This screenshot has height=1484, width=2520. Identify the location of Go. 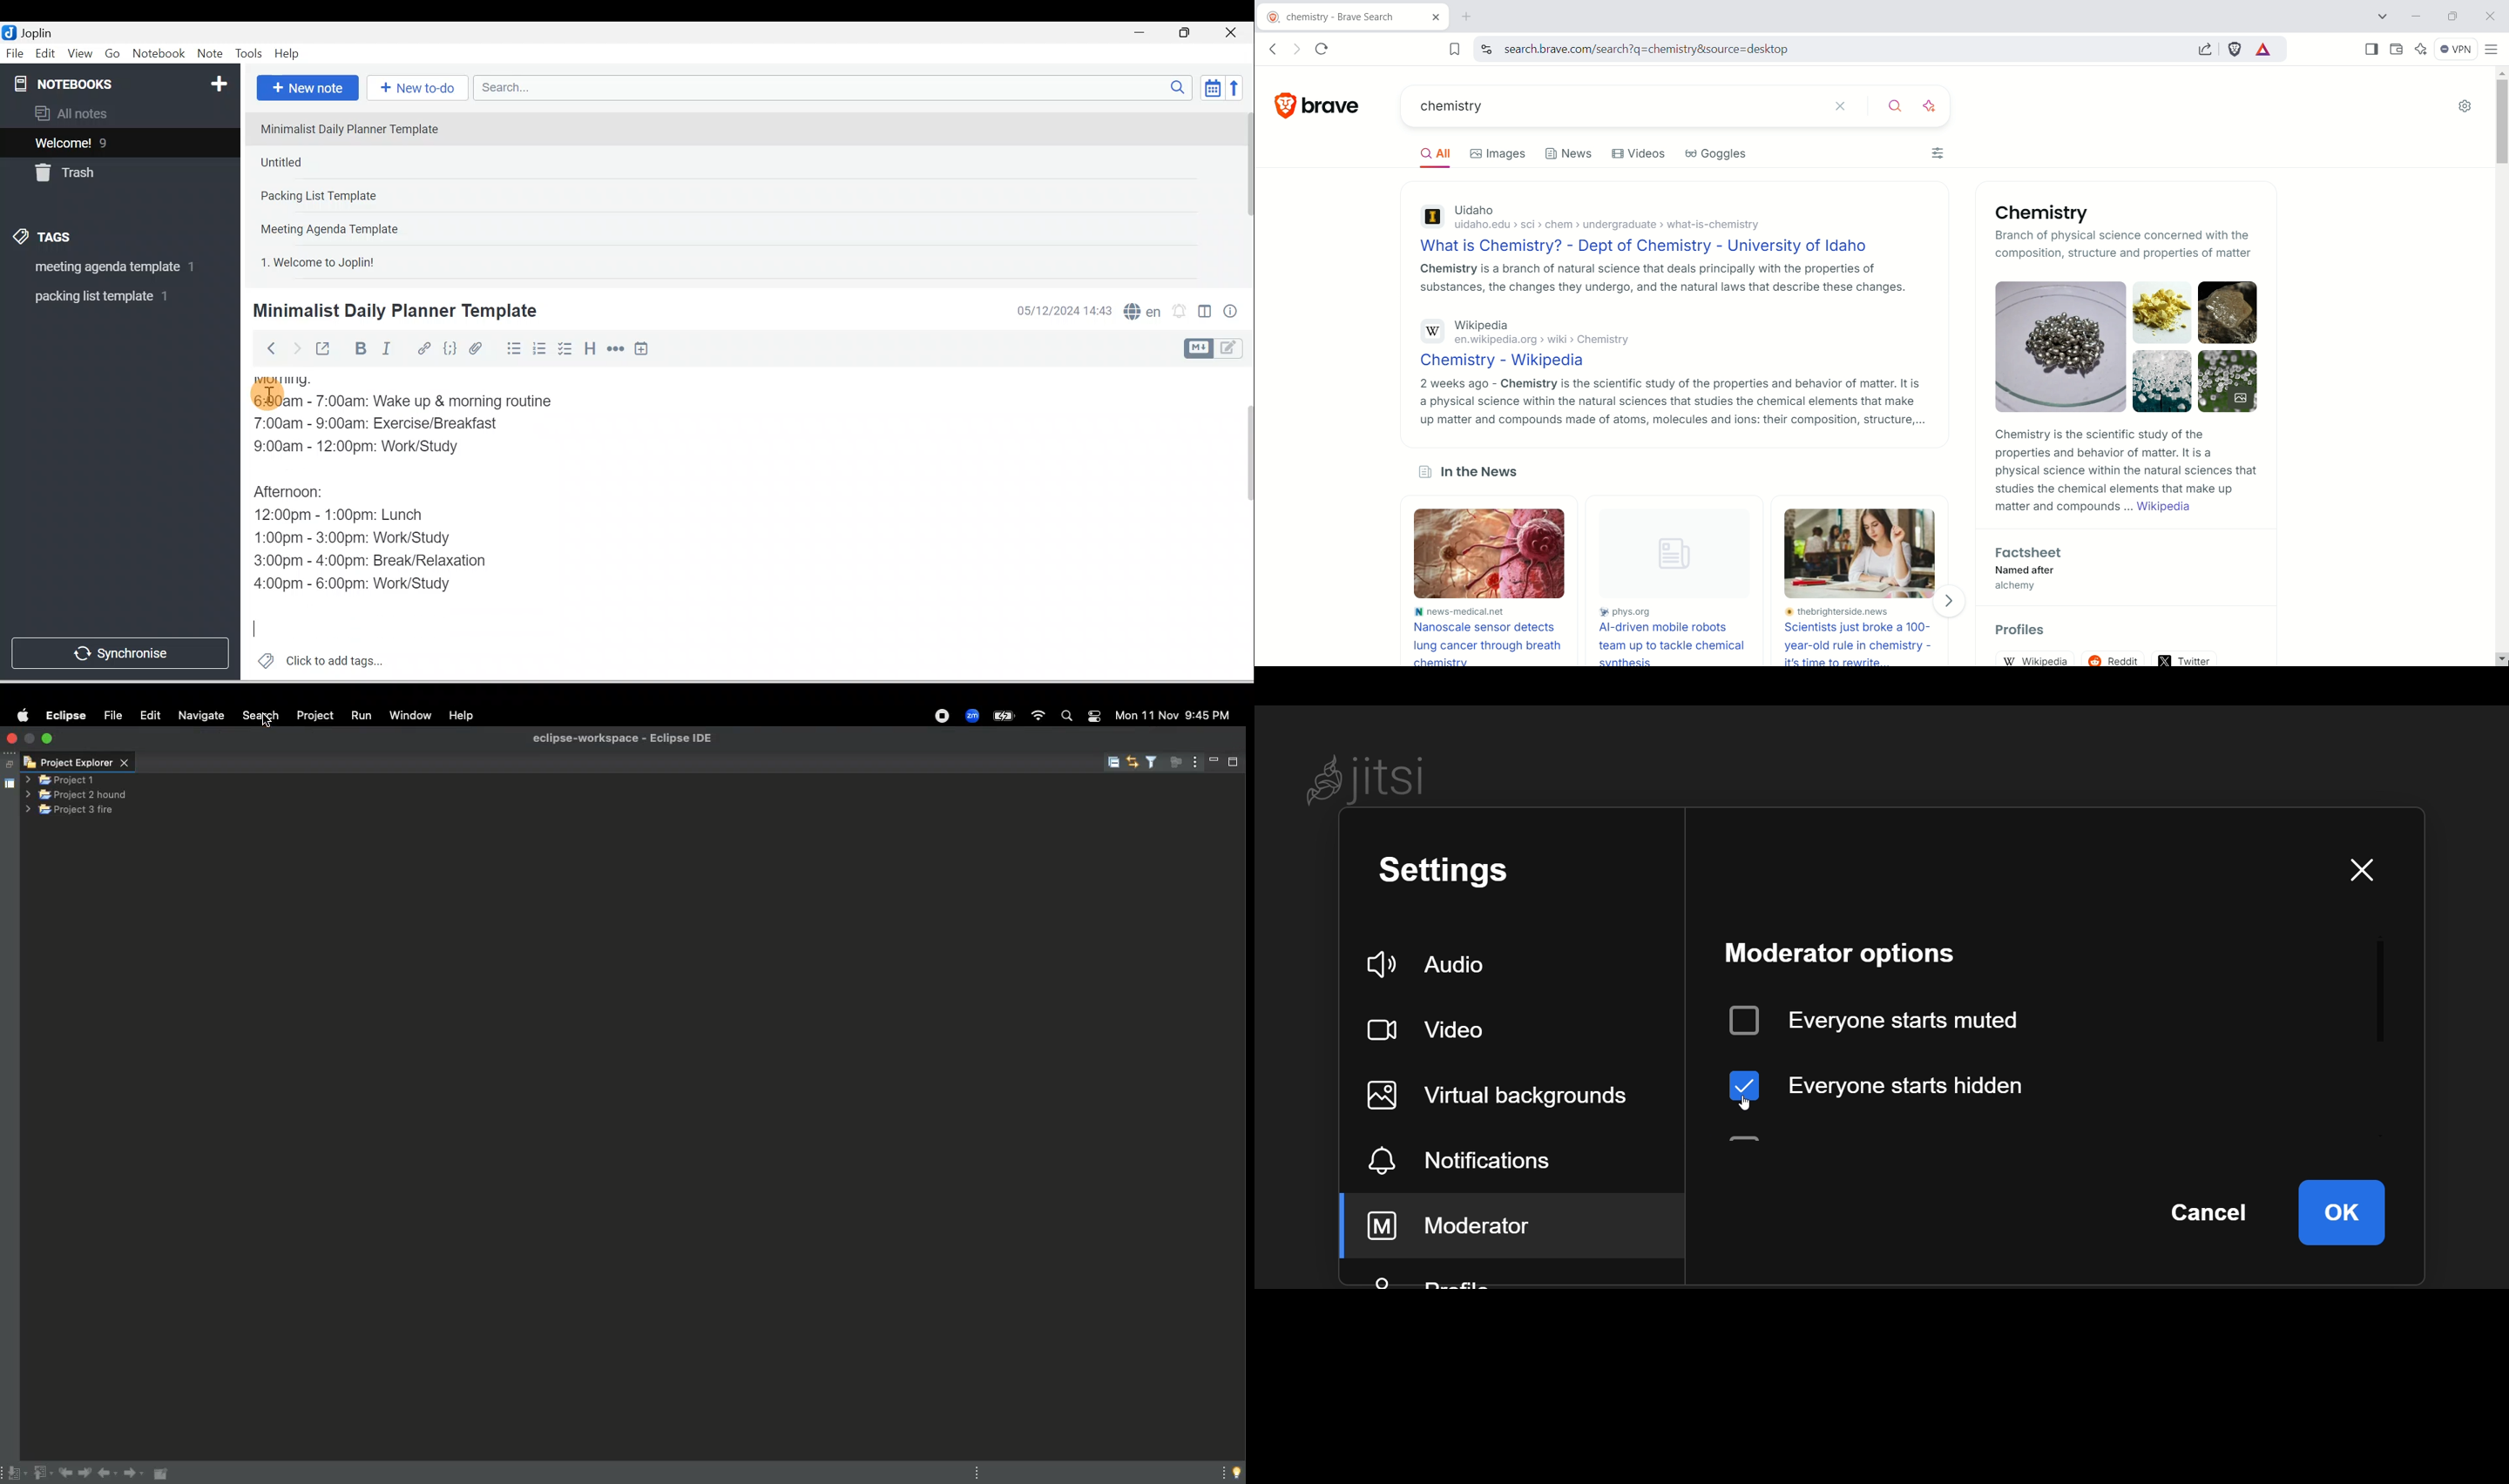
(114, 54).